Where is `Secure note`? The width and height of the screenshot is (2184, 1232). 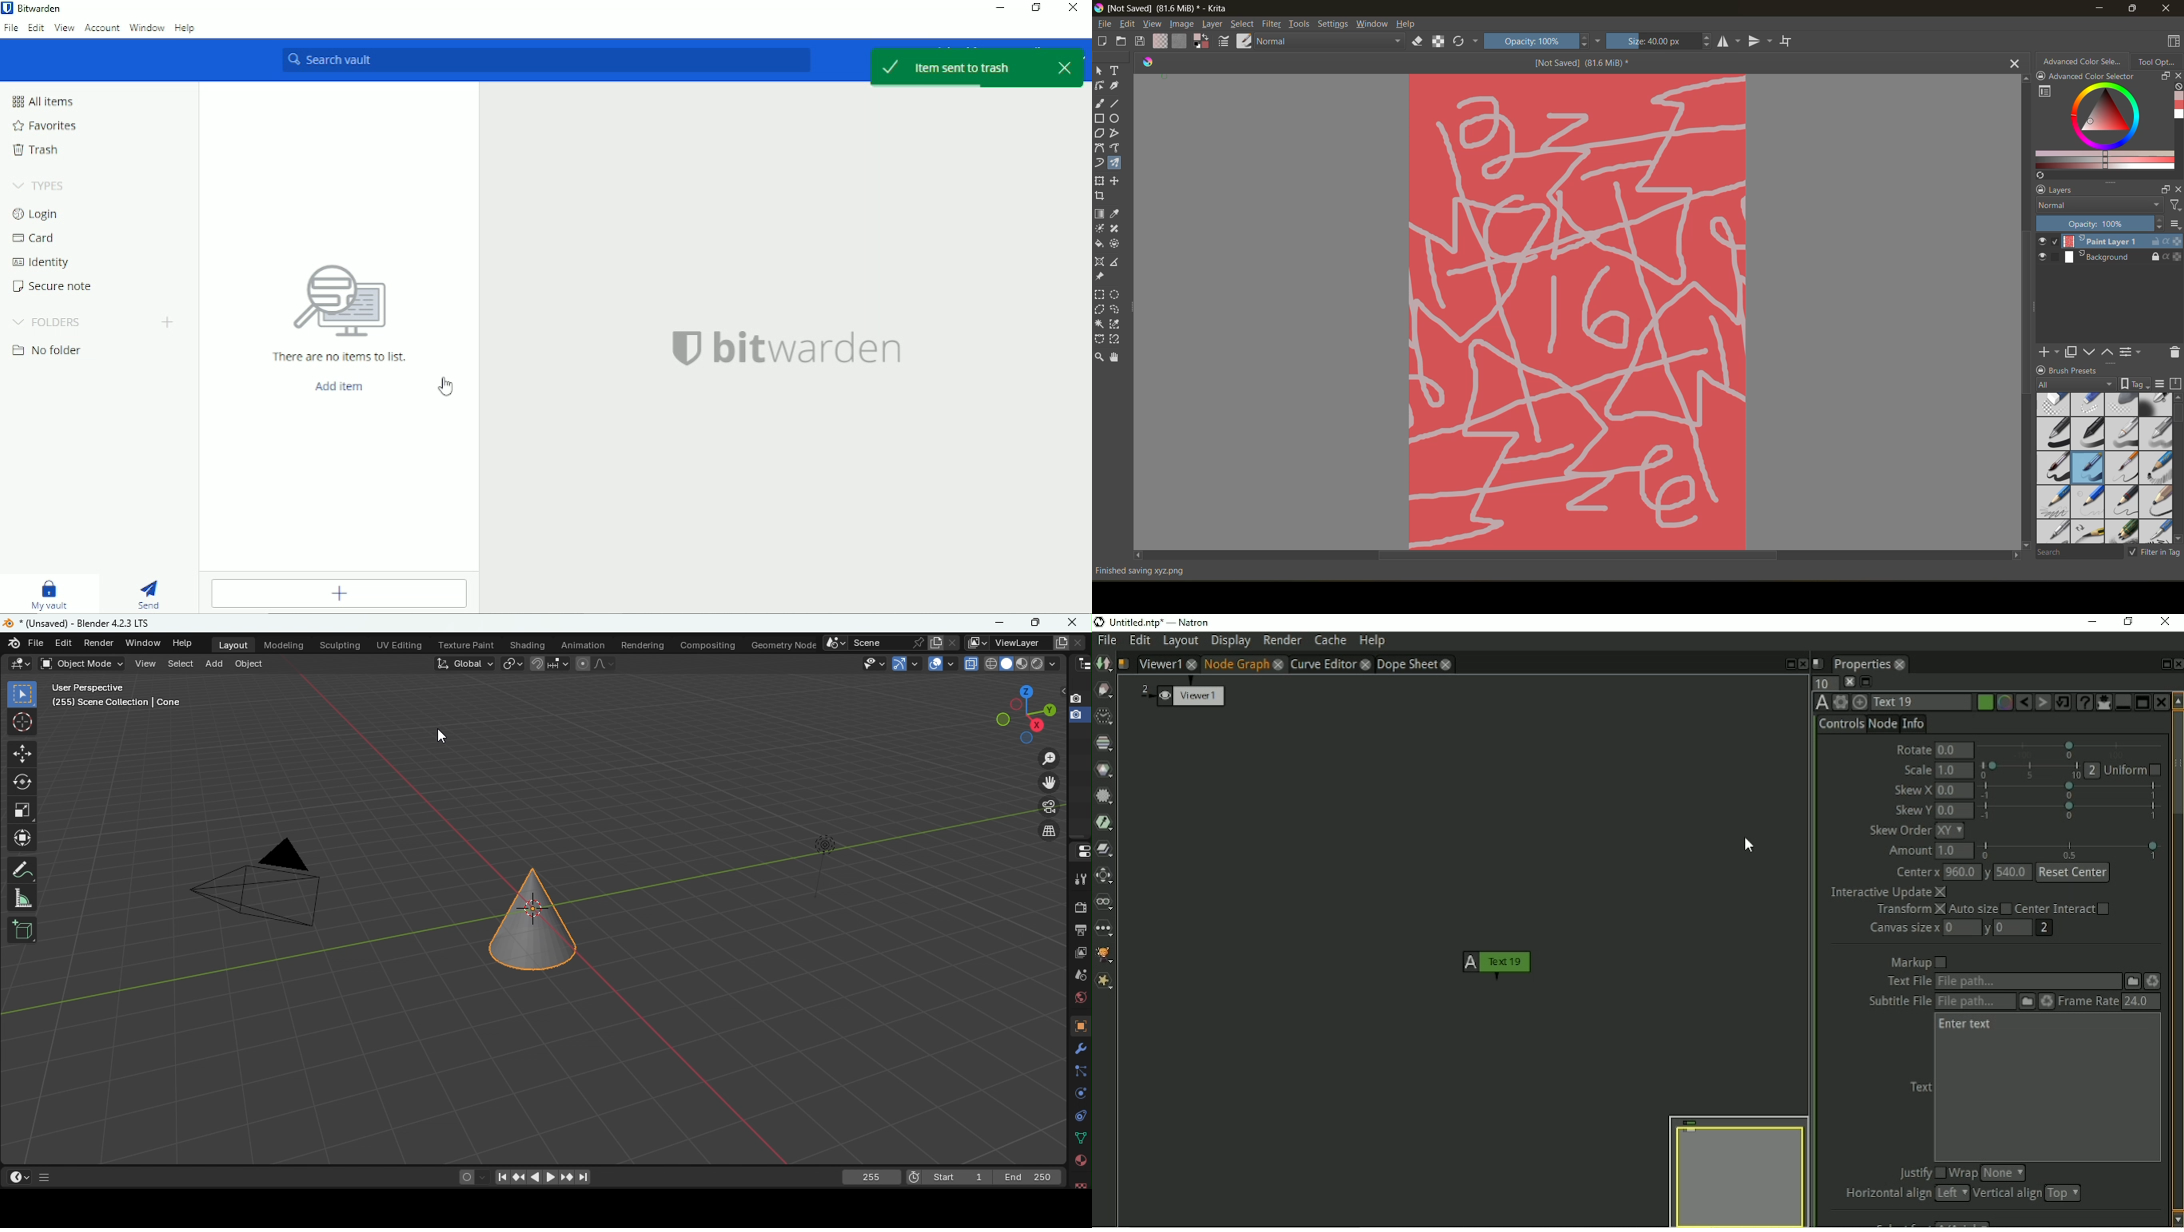
Secure note is located at coordinates (49, 287).